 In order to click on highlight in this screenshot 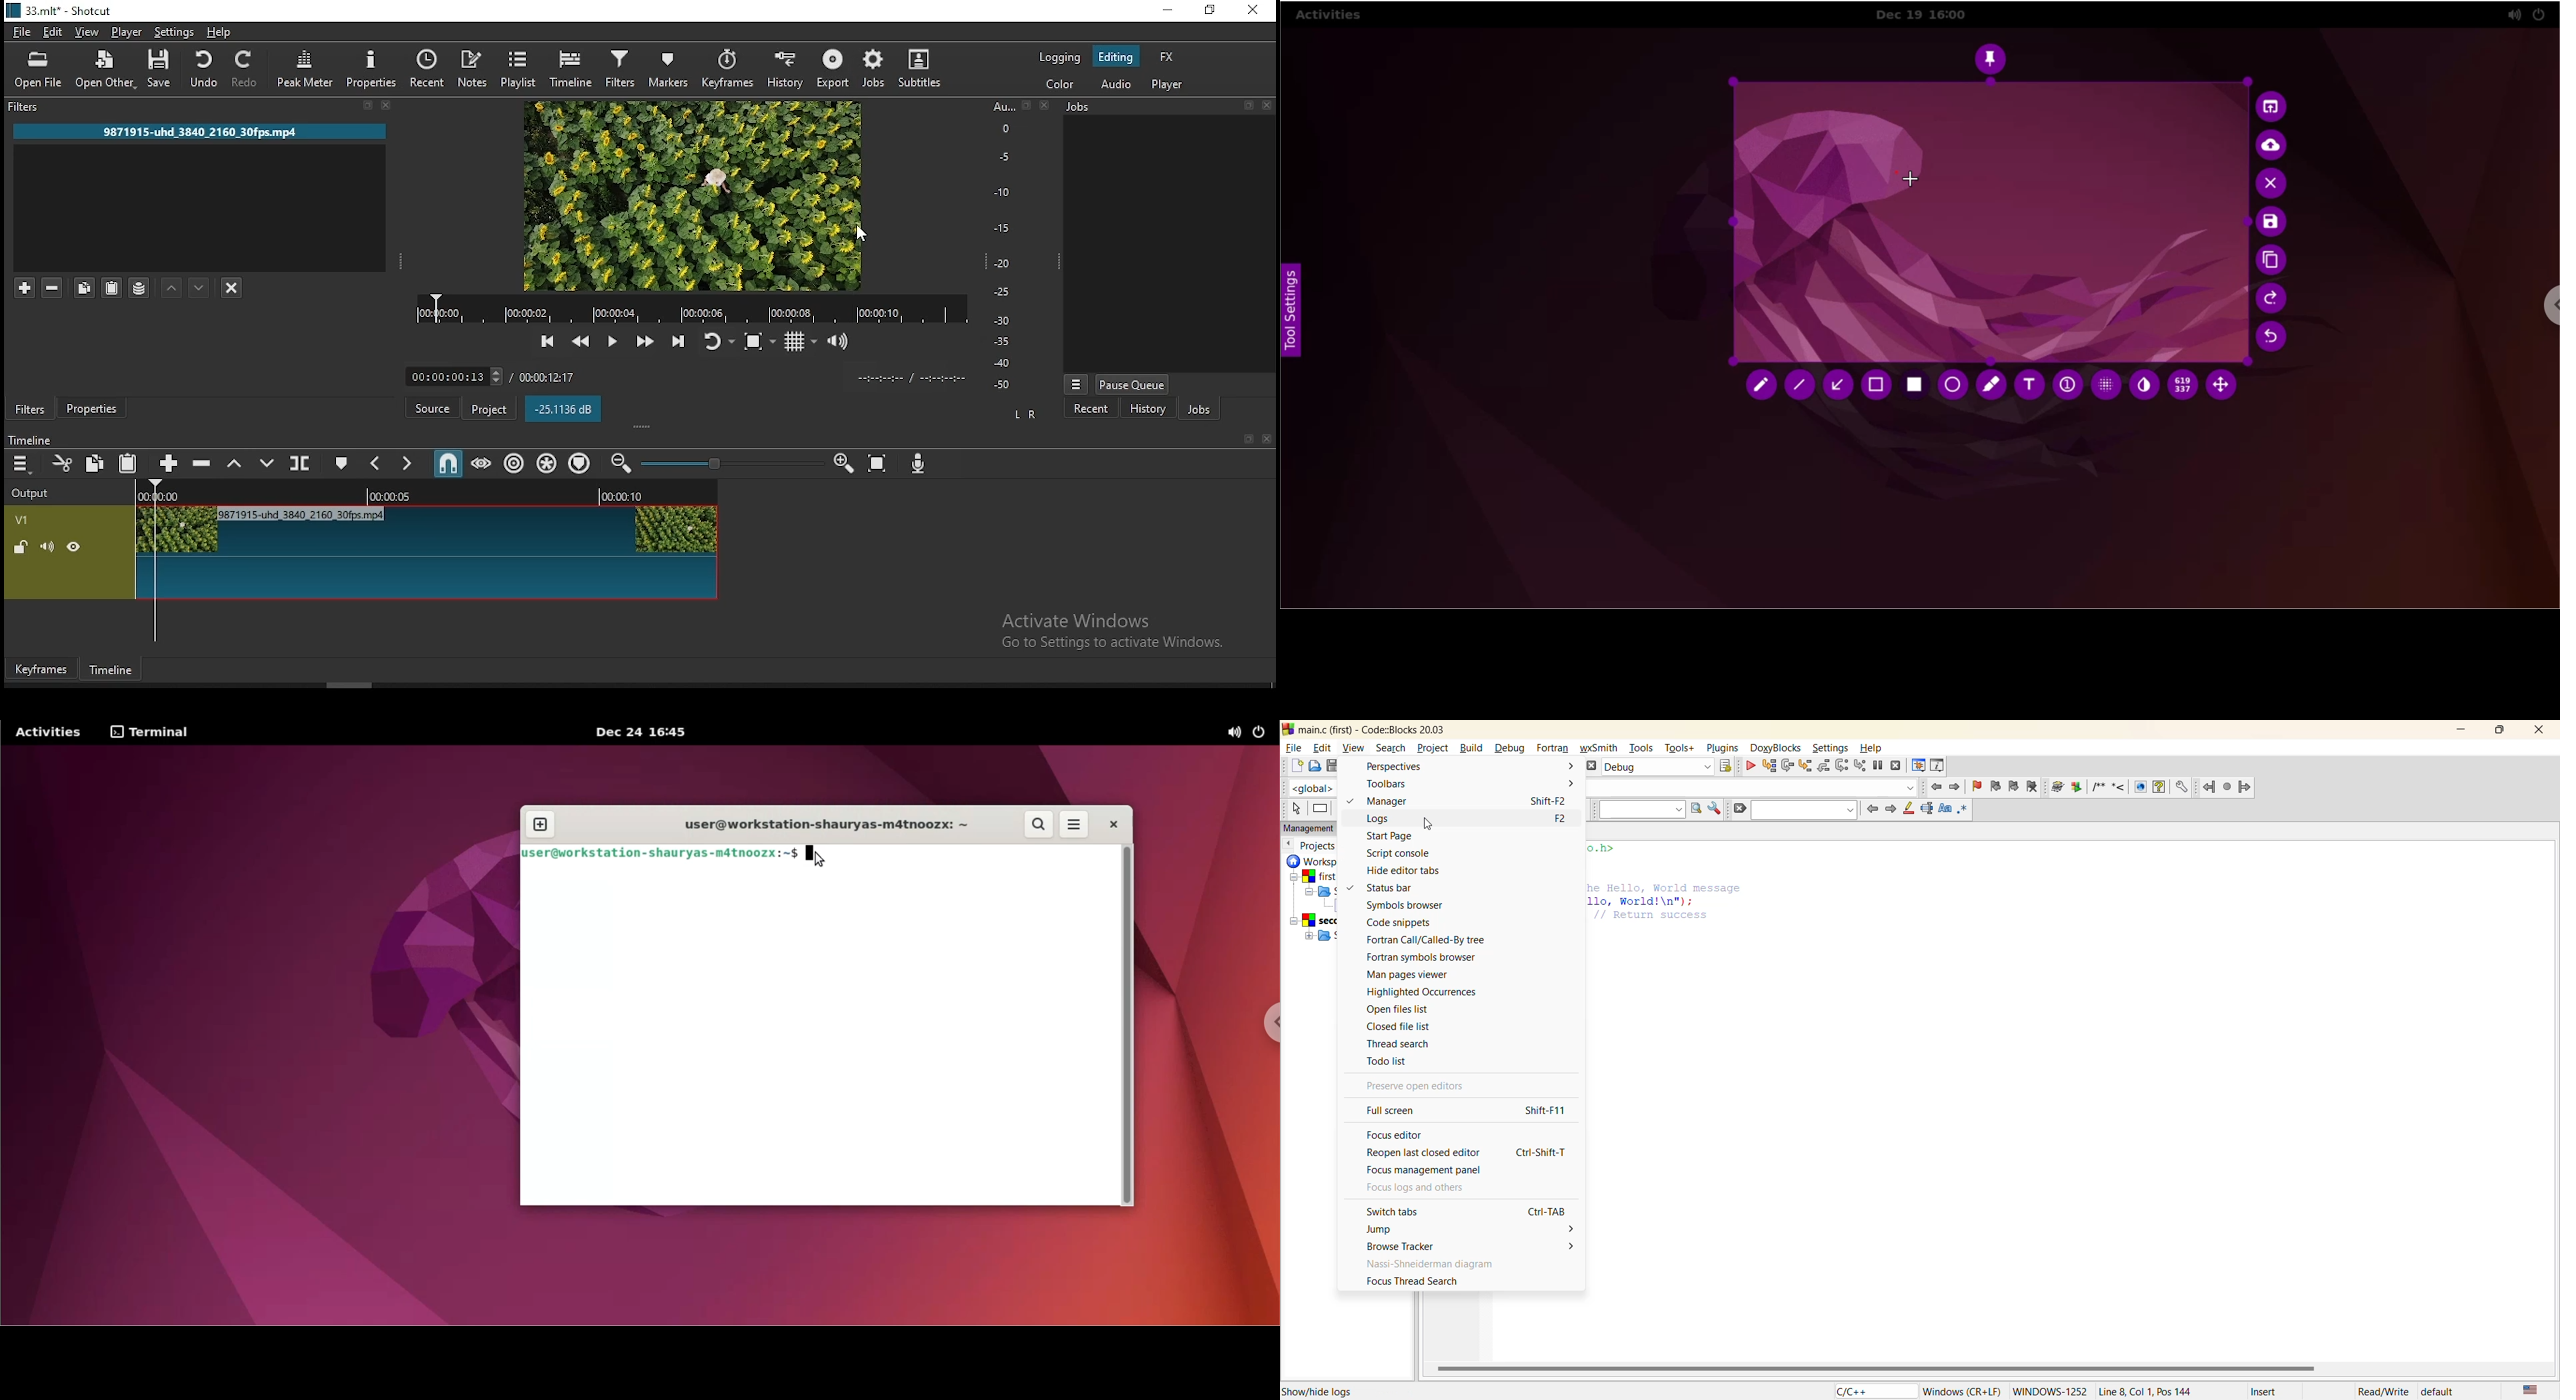, I will do `click(1909, 809)`.